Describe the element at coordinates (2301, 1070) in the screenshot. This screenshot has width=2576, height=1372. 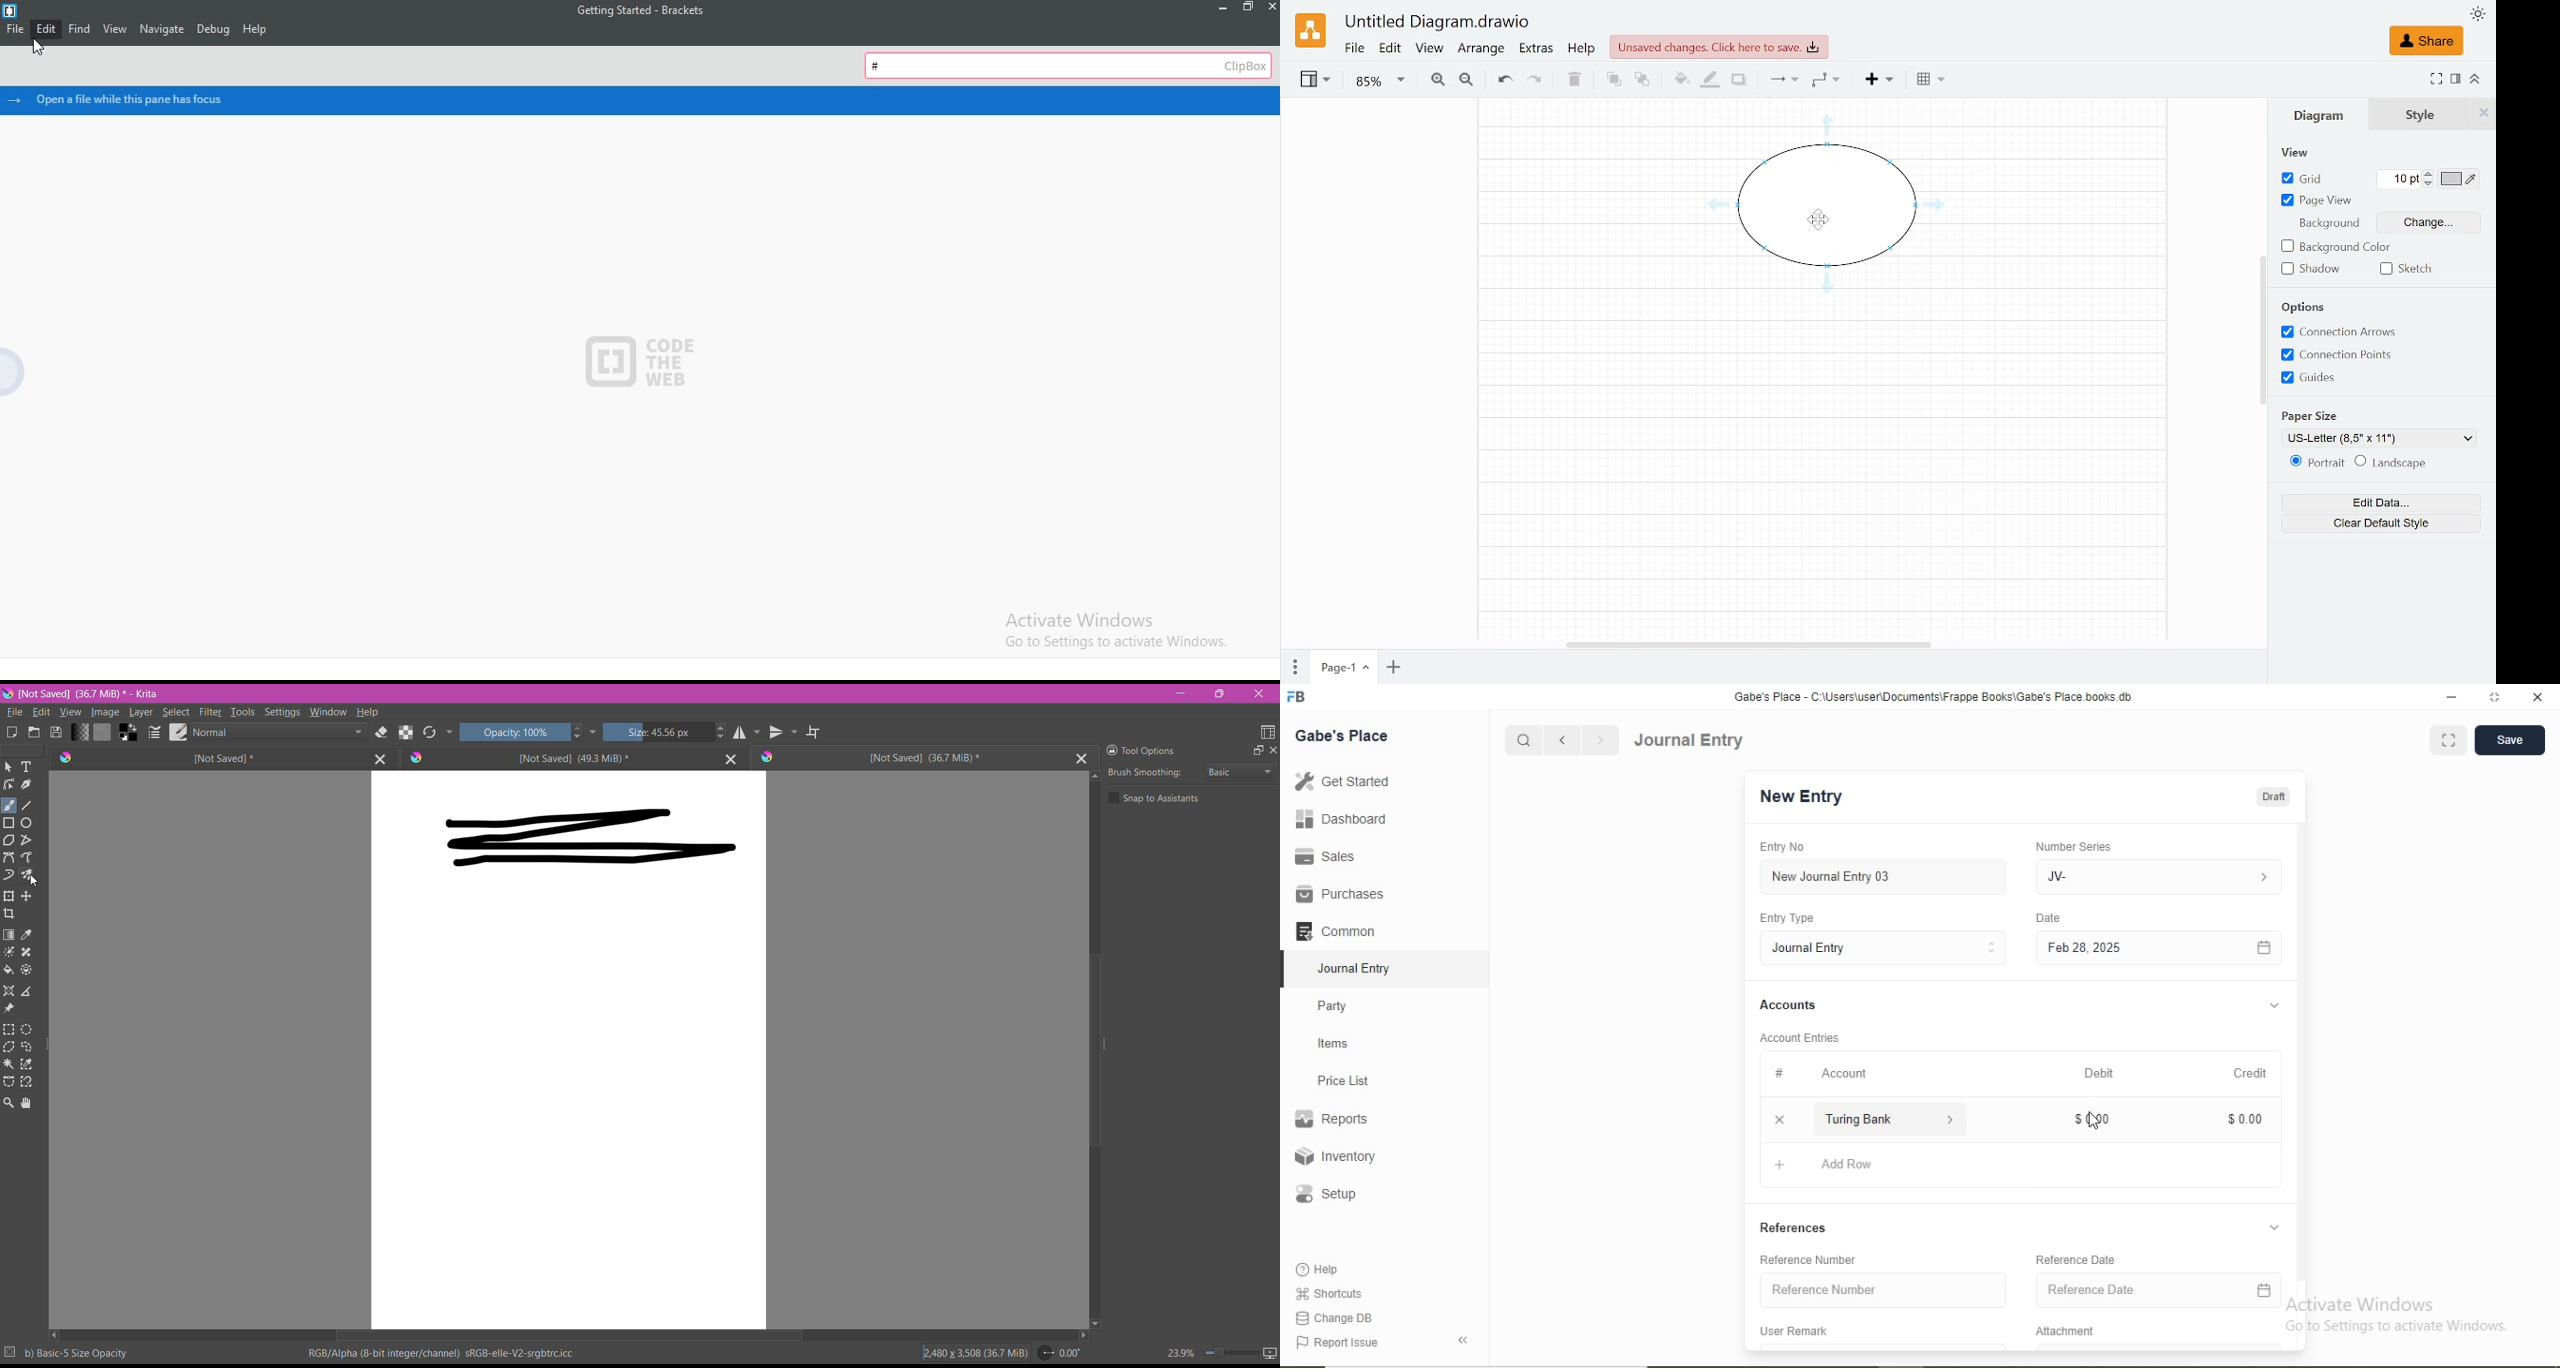
I see `Scroll bar` at that location.